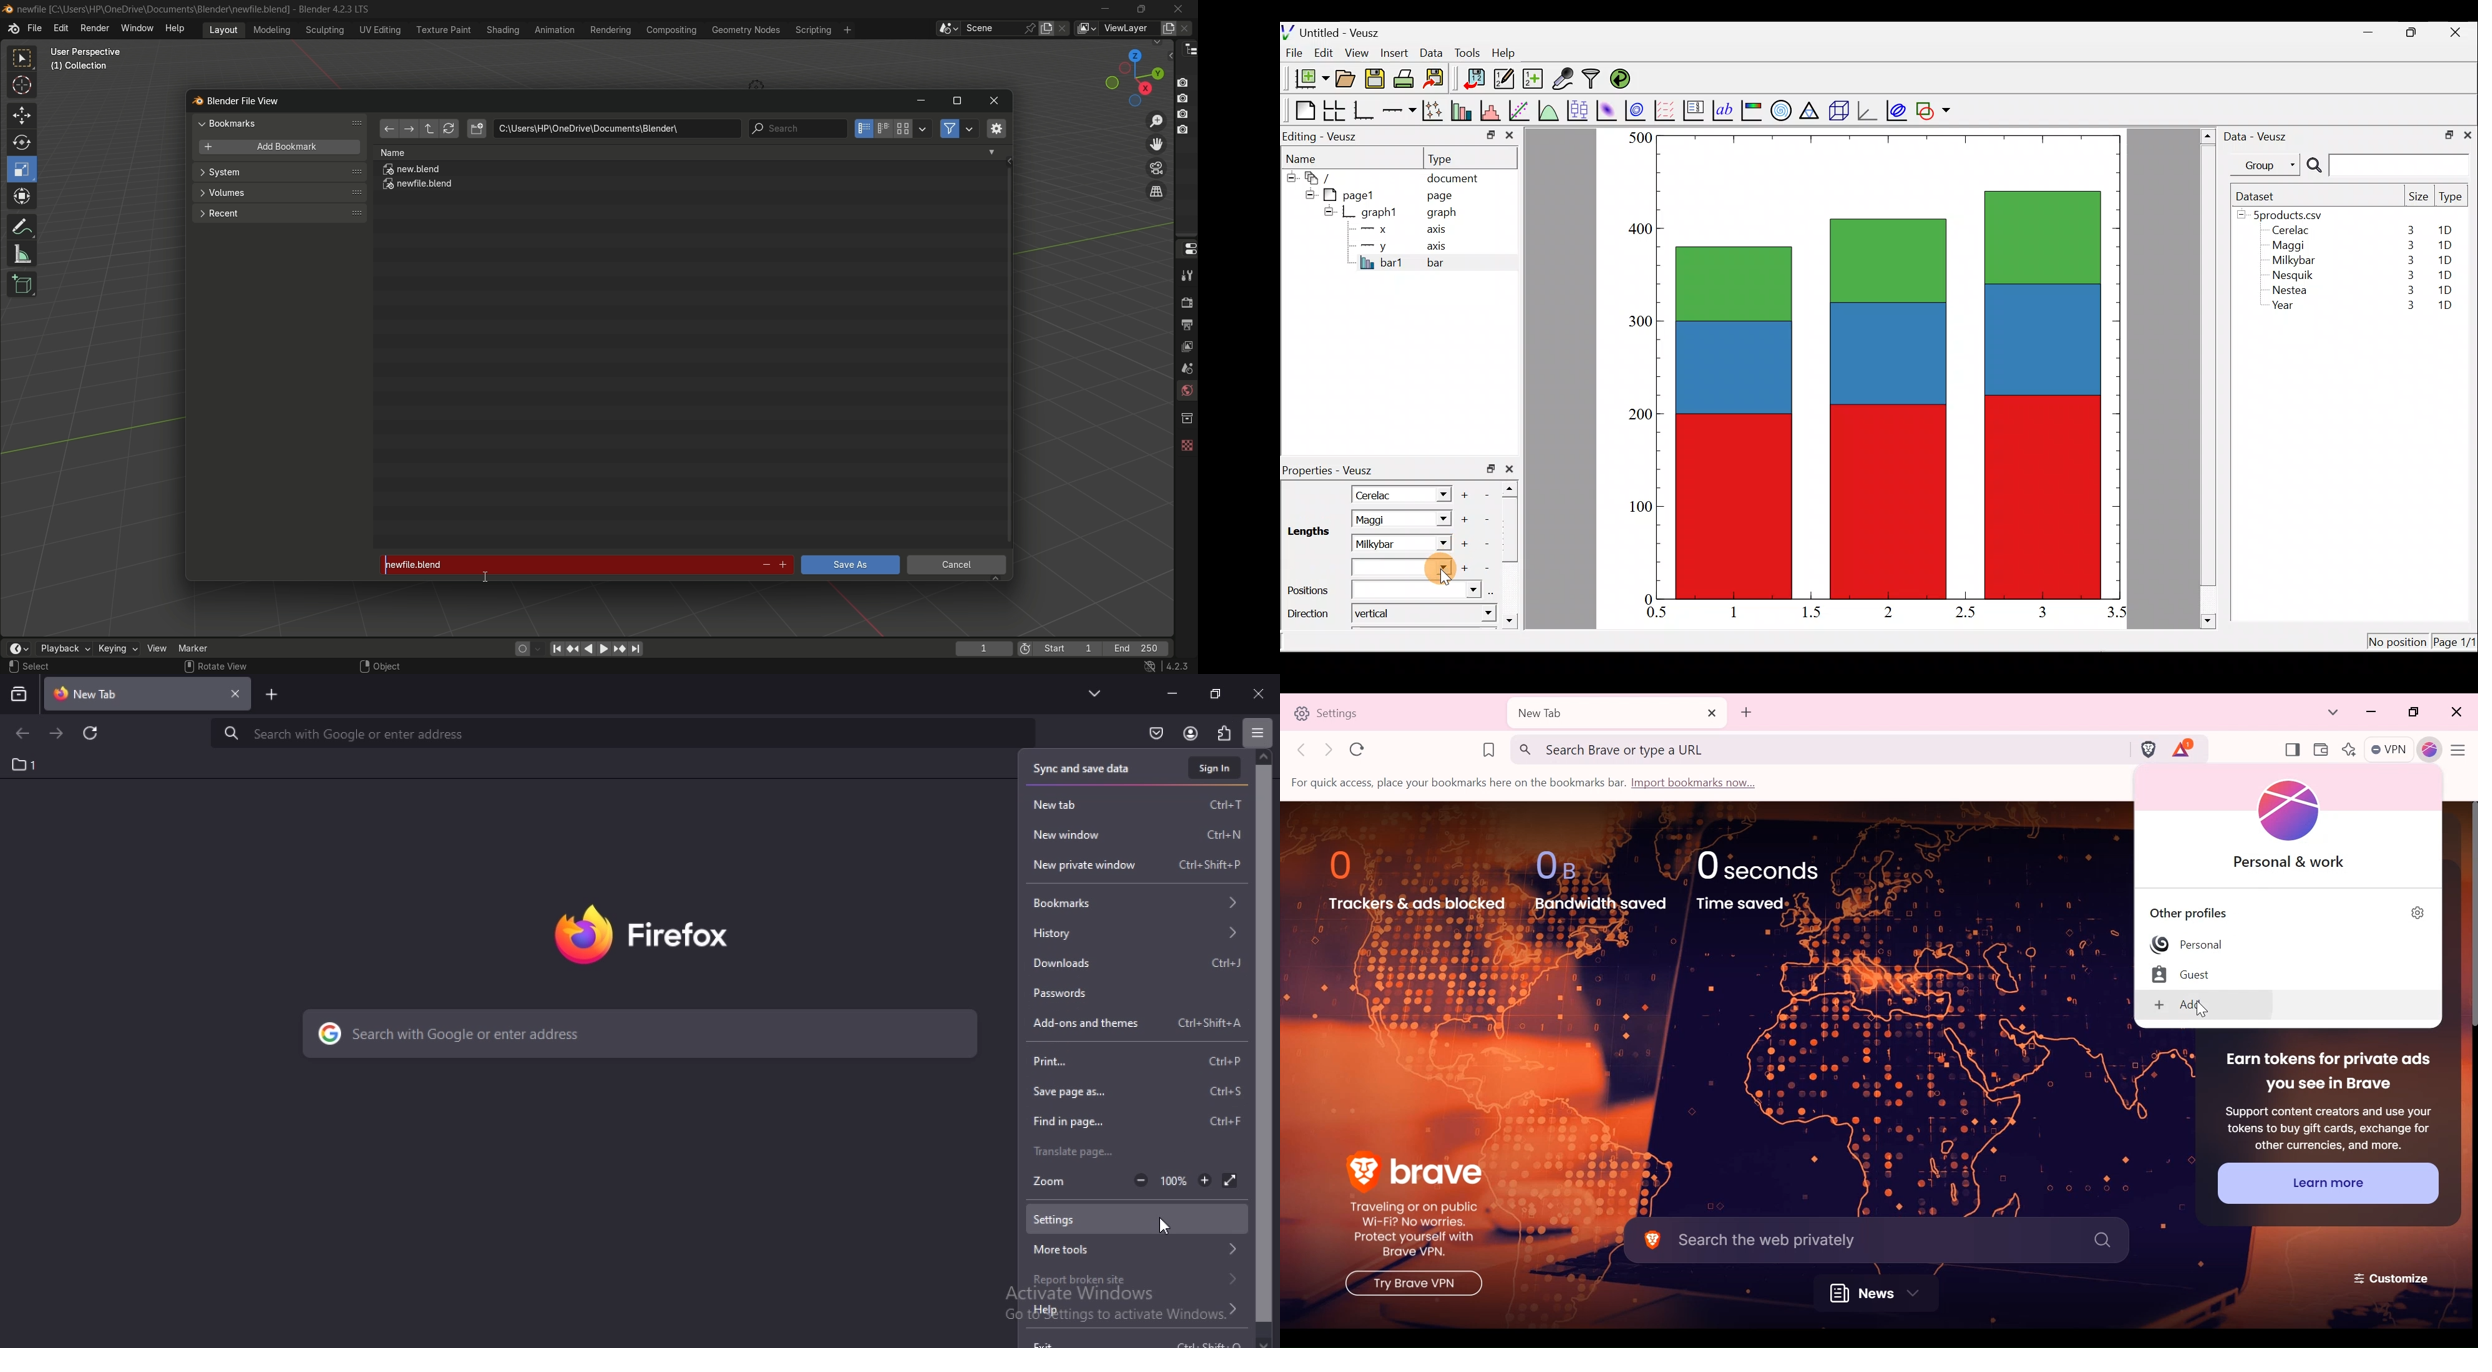  What do you see at coordinates (1381, 589) in the screenshot?
I see `Positions` at bounding box center [1381, 589].